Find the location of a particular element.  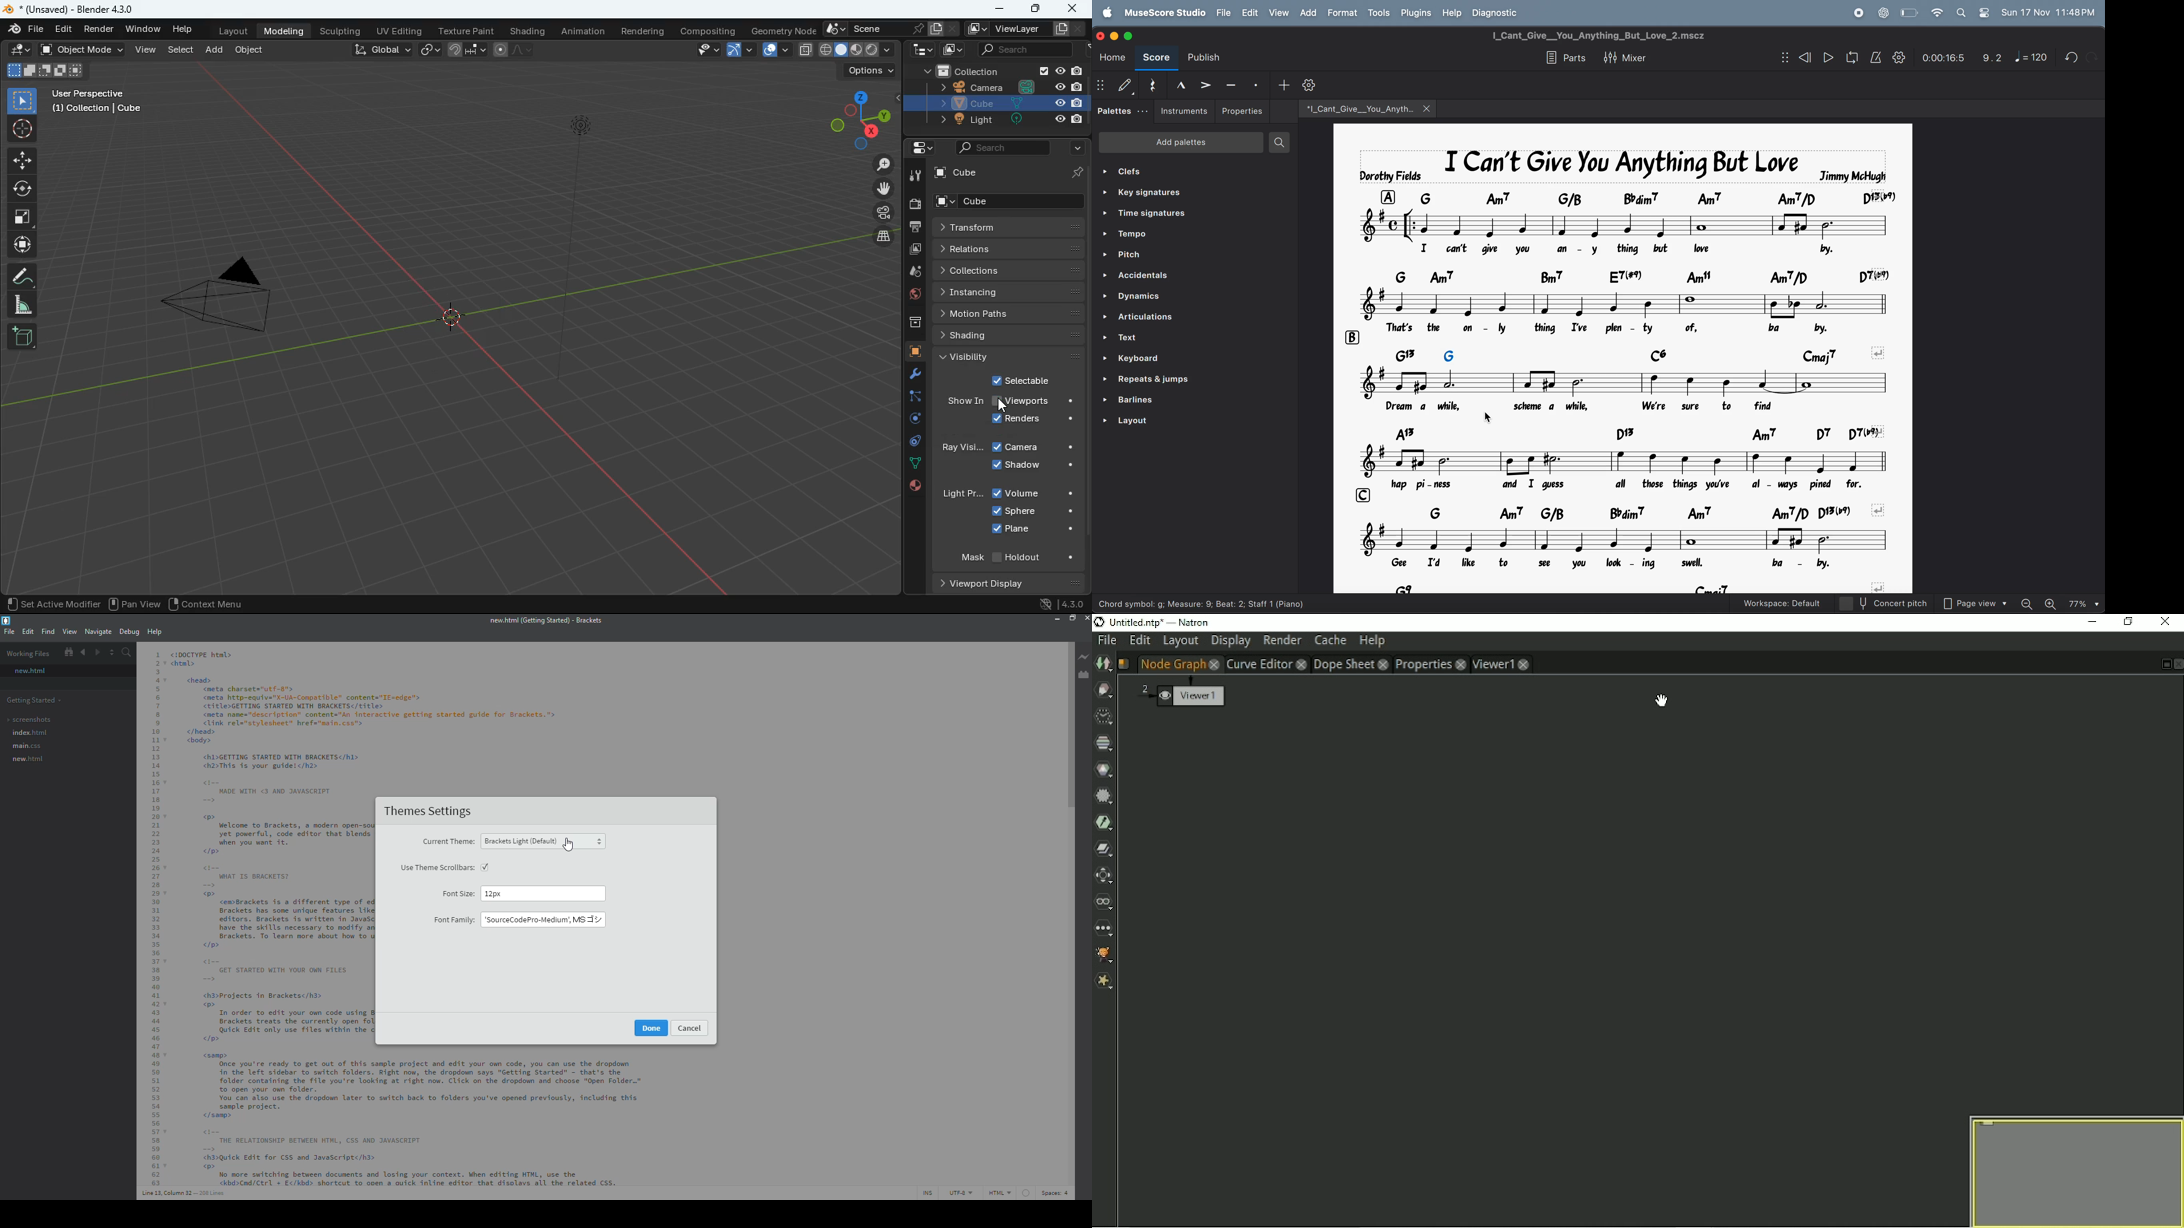

key note is located at coordinates (1633, 197).